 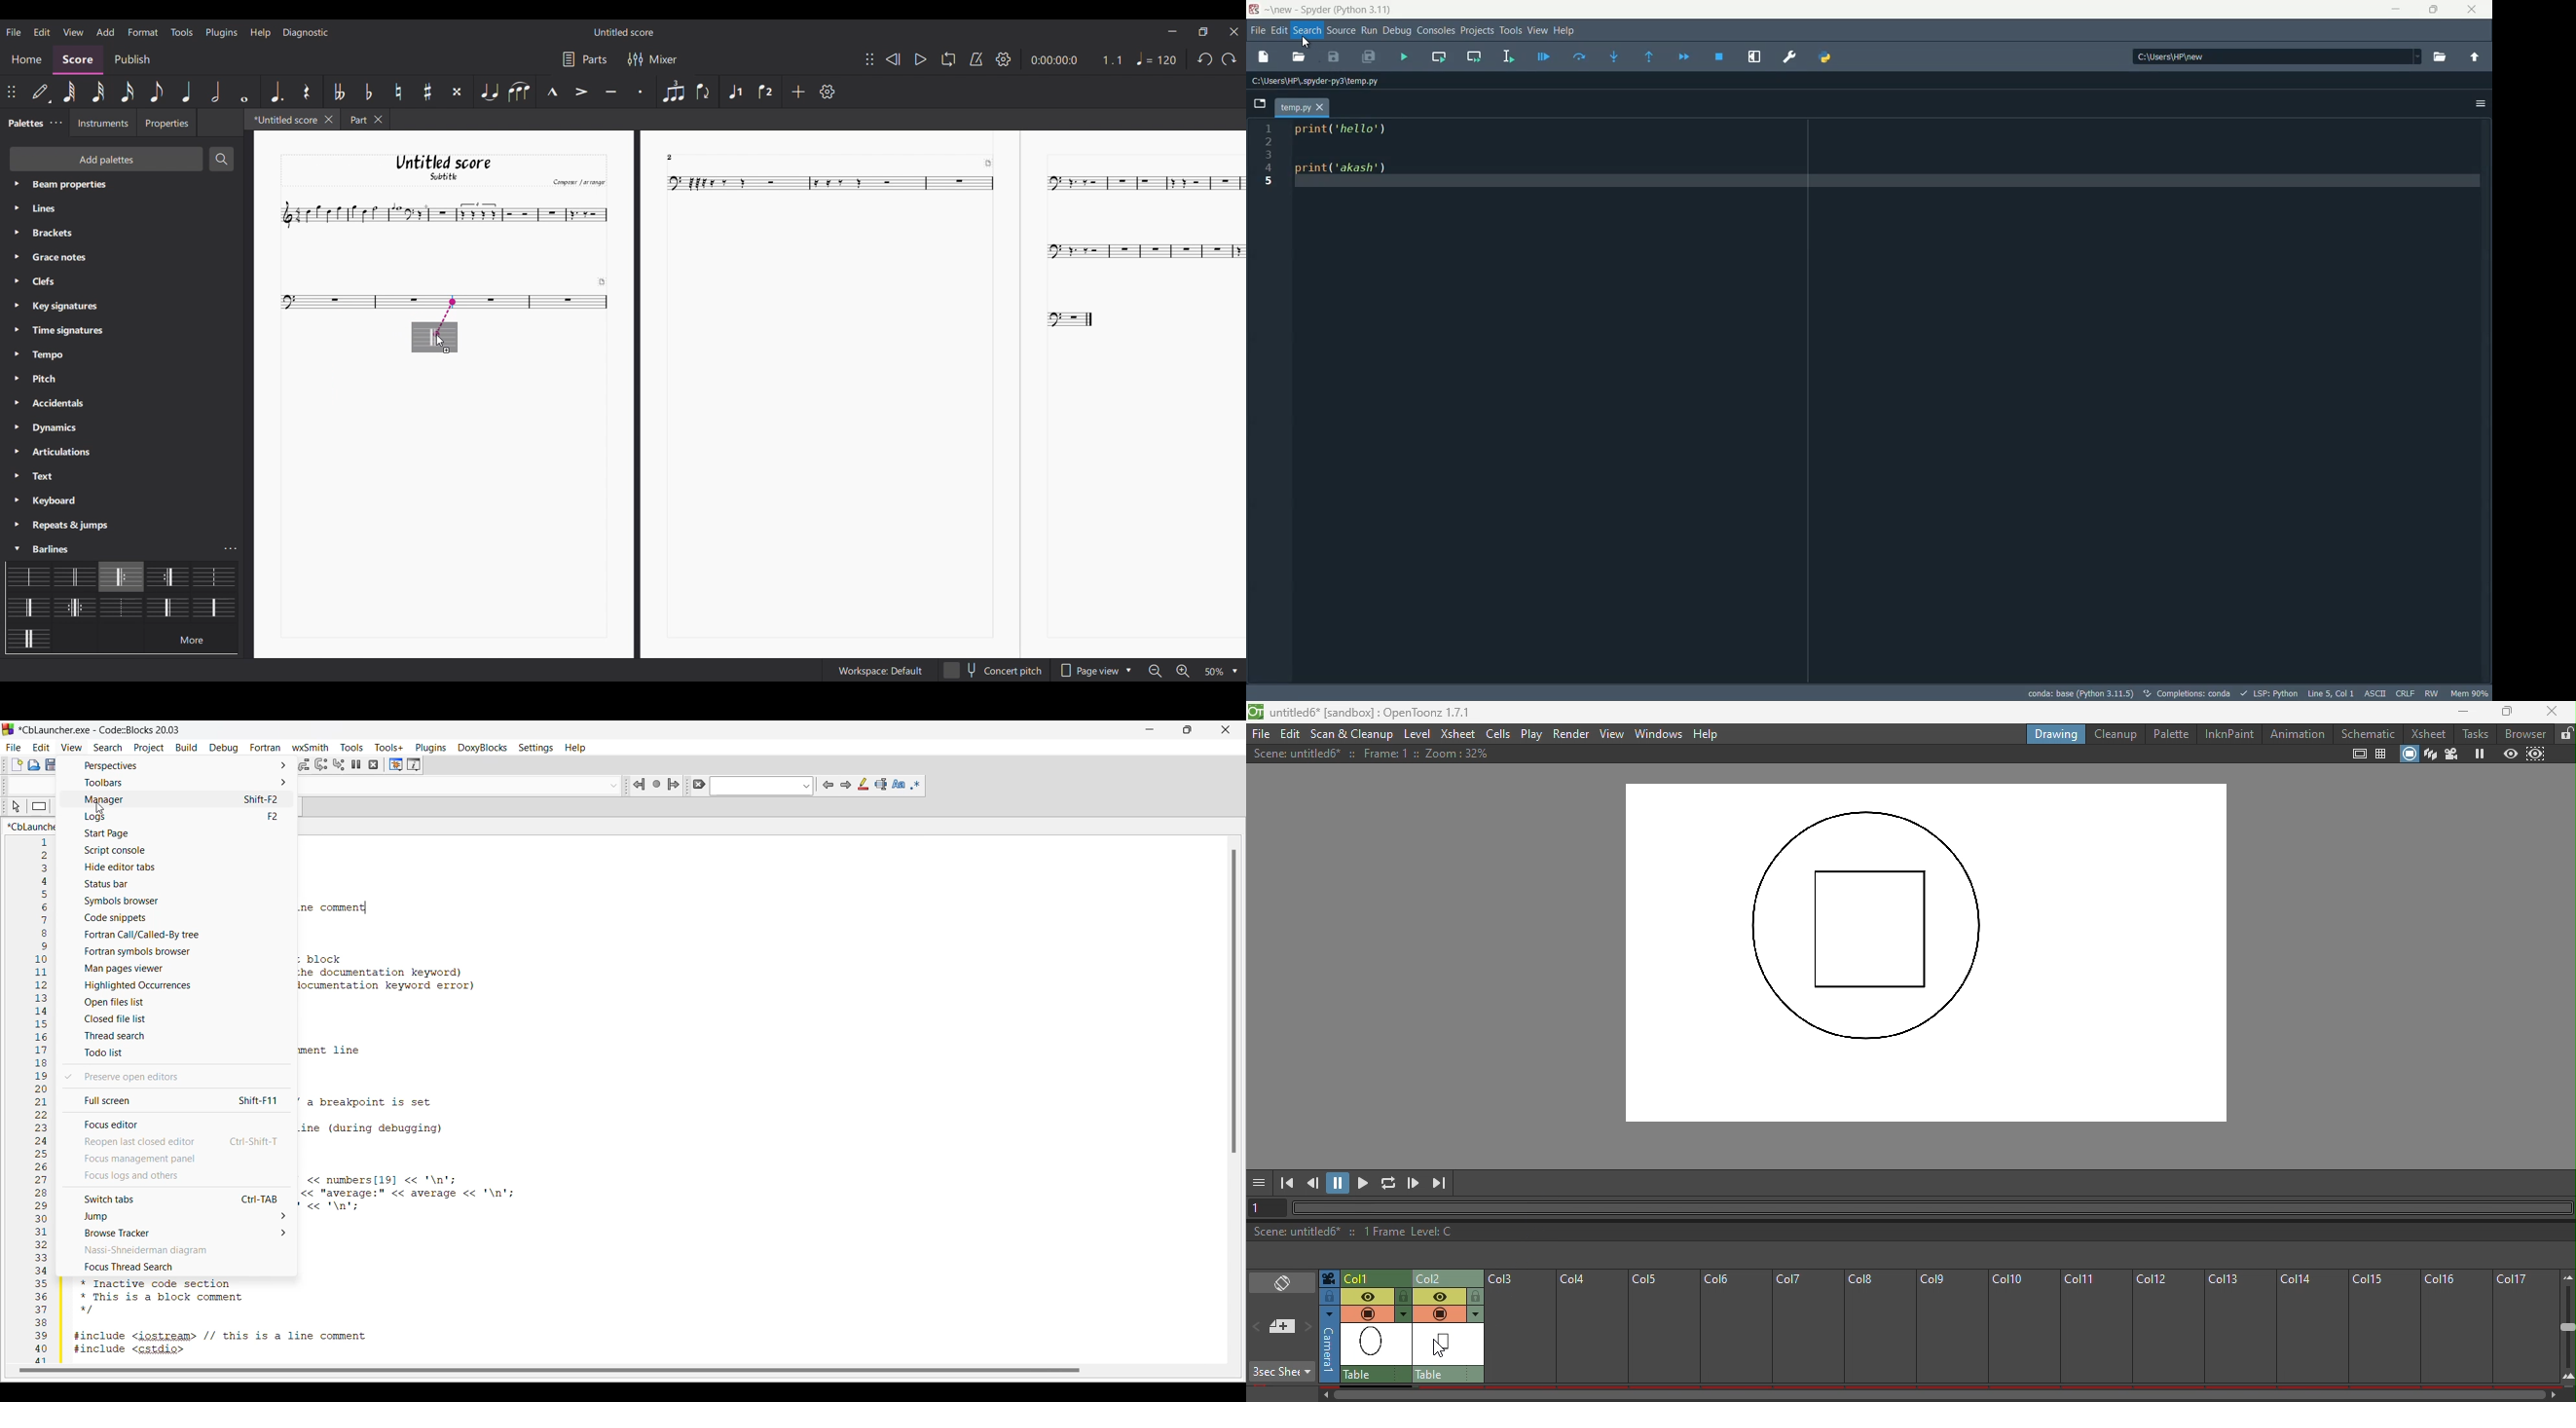 What do you see at coordinates (232, 549) in the screenshot?
I see `Barline settings` at bounding box center [232, 549].